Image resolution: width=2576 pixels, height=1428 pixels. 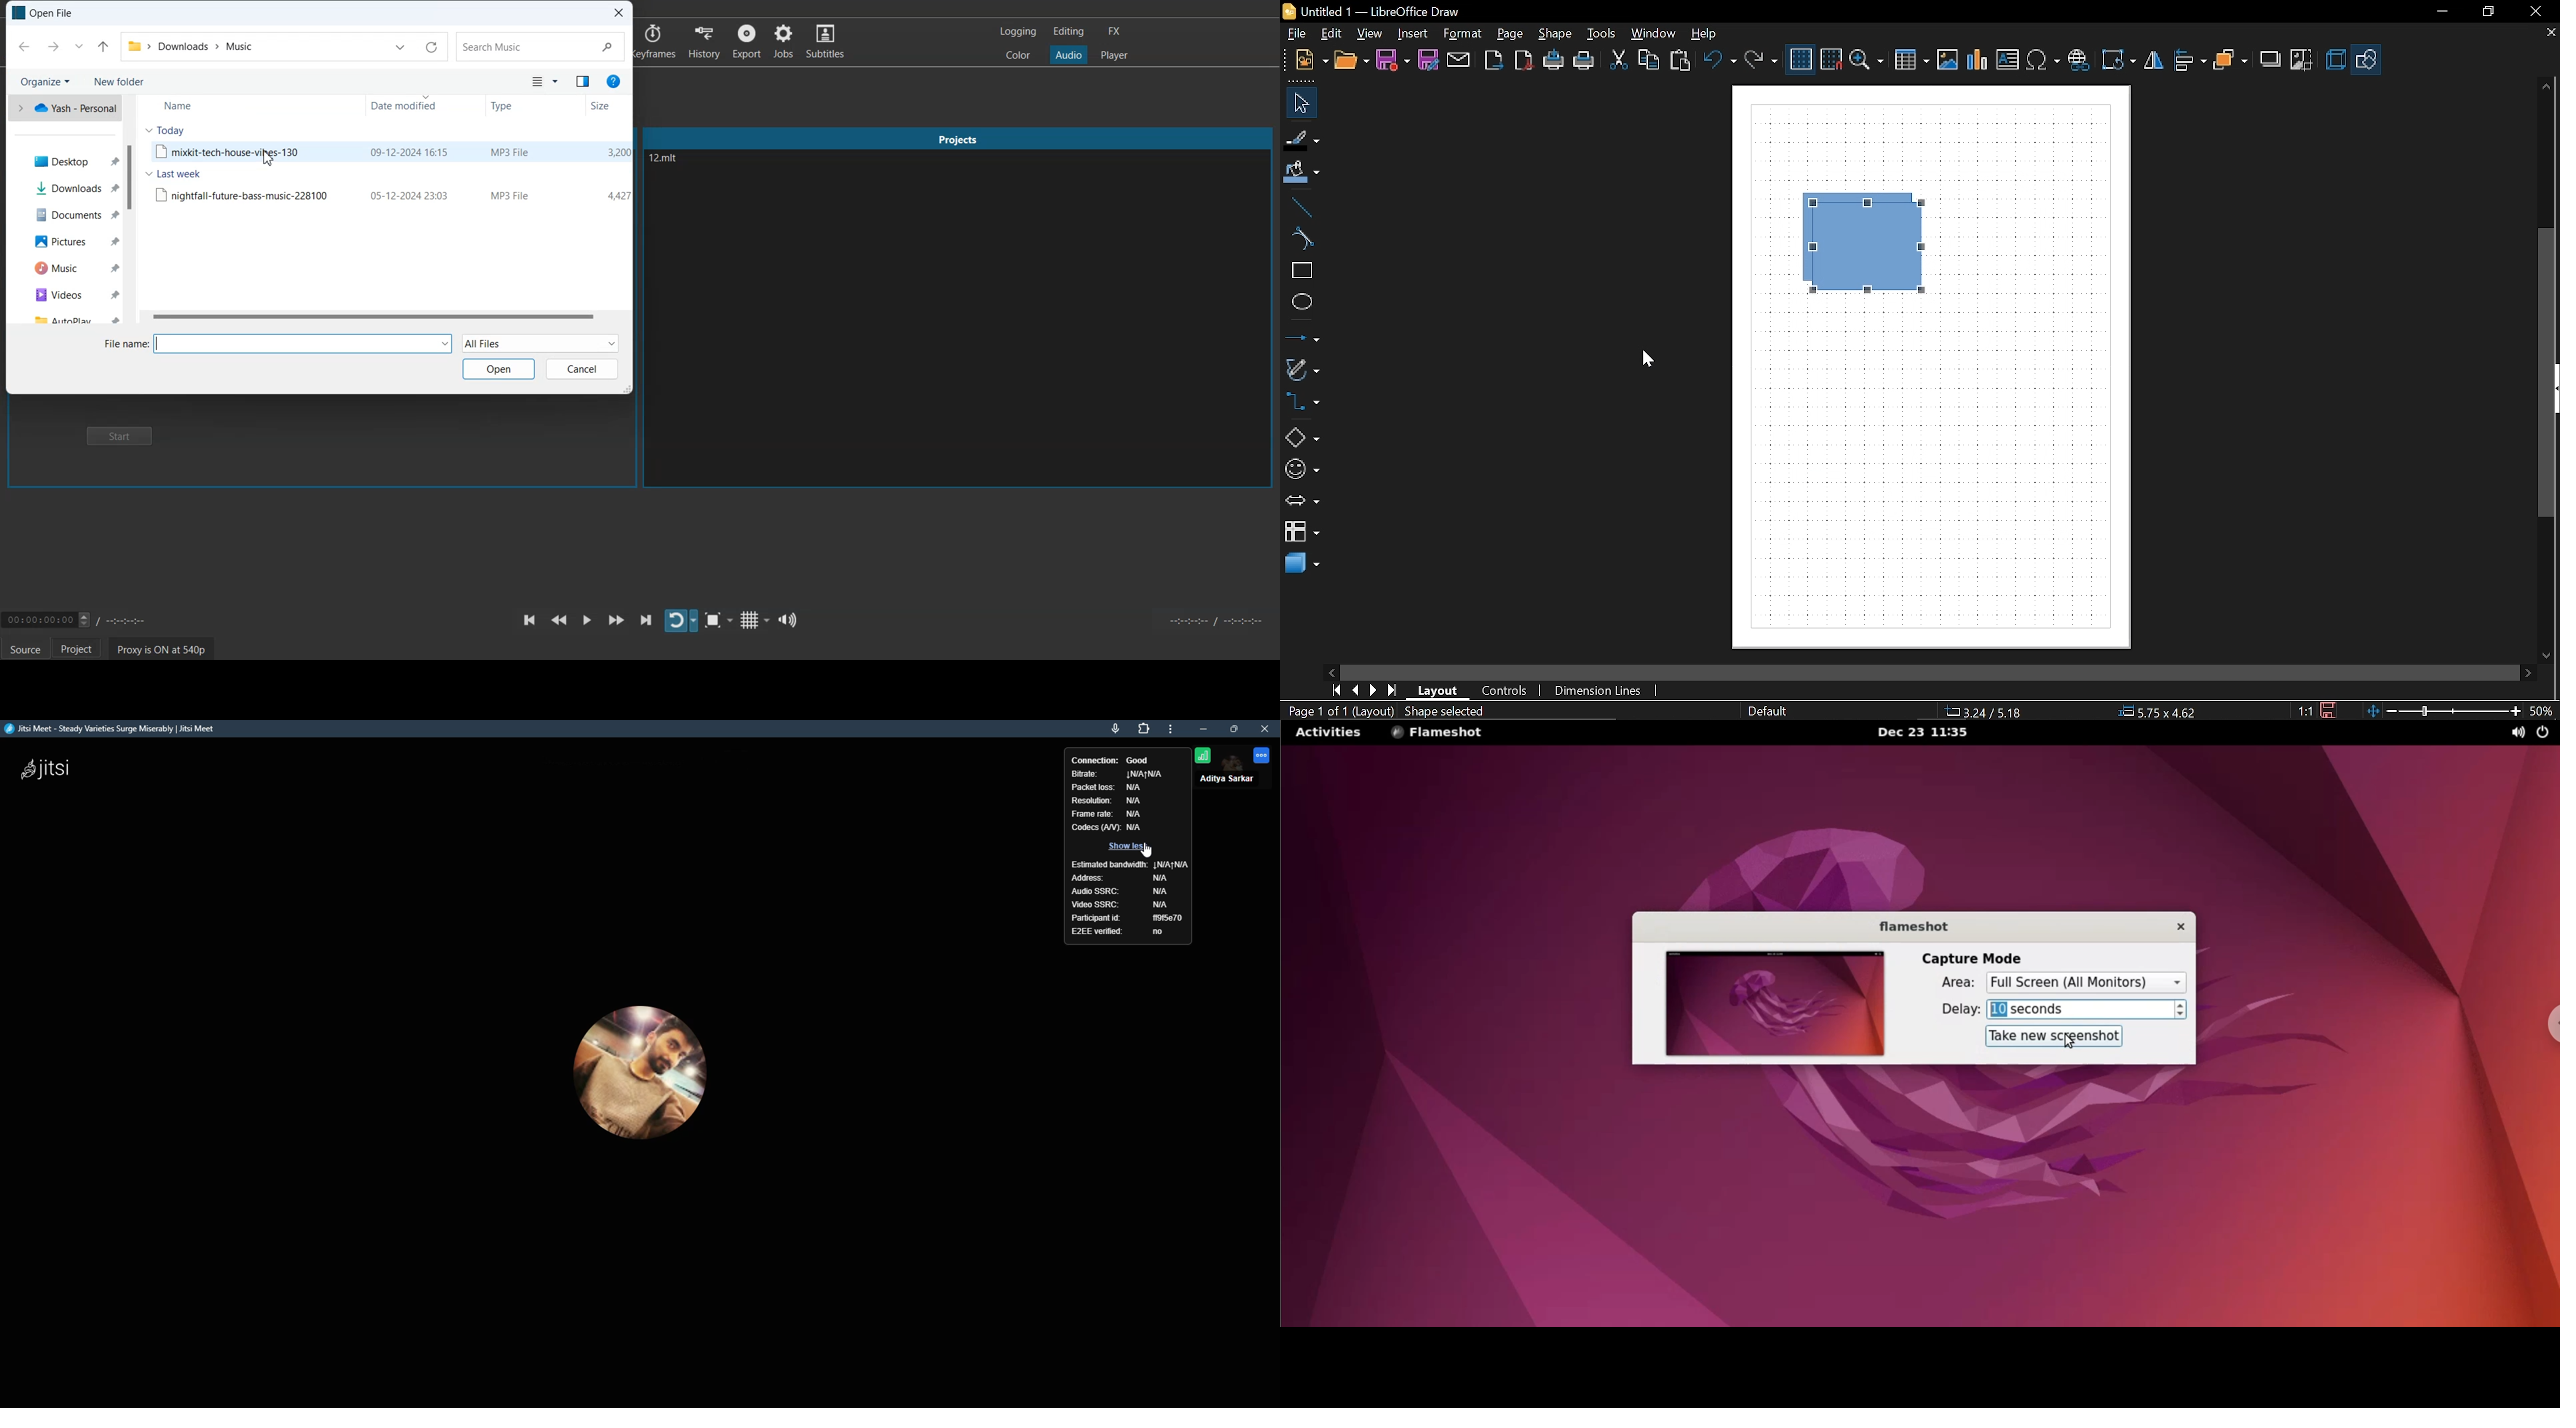 What do you see at coordinates (1303, 140) in the screenshot?
I see `Fill line` at bounding box center [1303, 140].